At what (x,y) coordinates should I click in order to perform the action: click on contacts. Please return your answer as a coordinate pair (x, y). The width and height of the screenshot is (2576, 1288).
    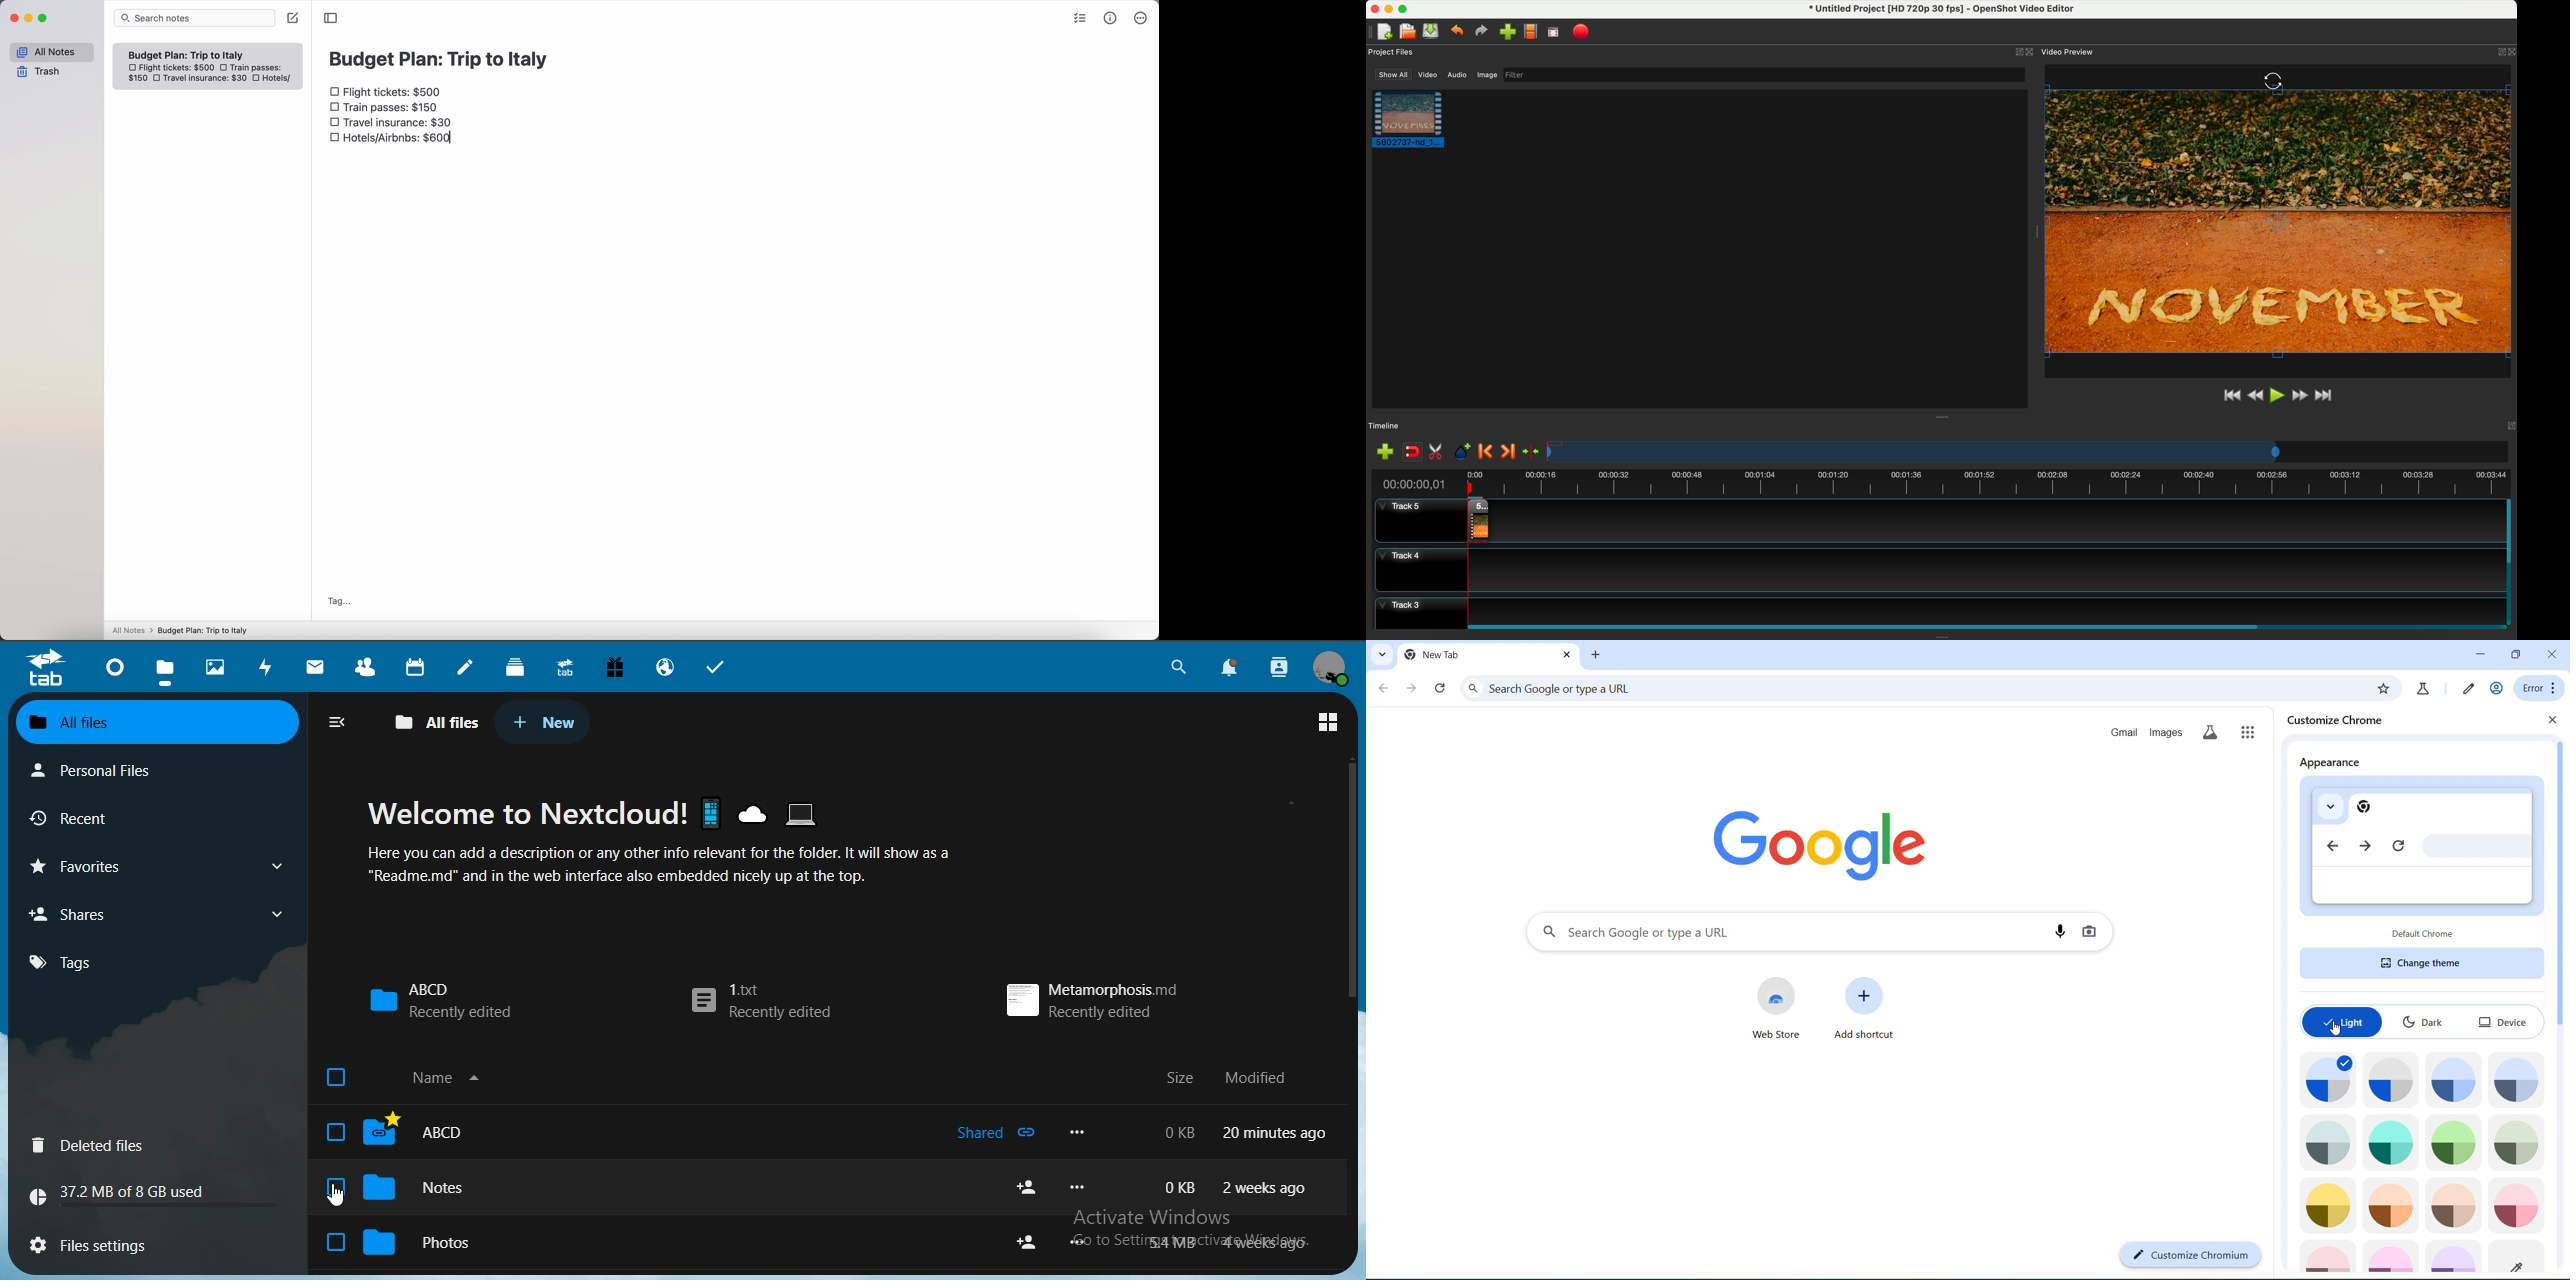
    Looking at the image, I should click on (368, 665).